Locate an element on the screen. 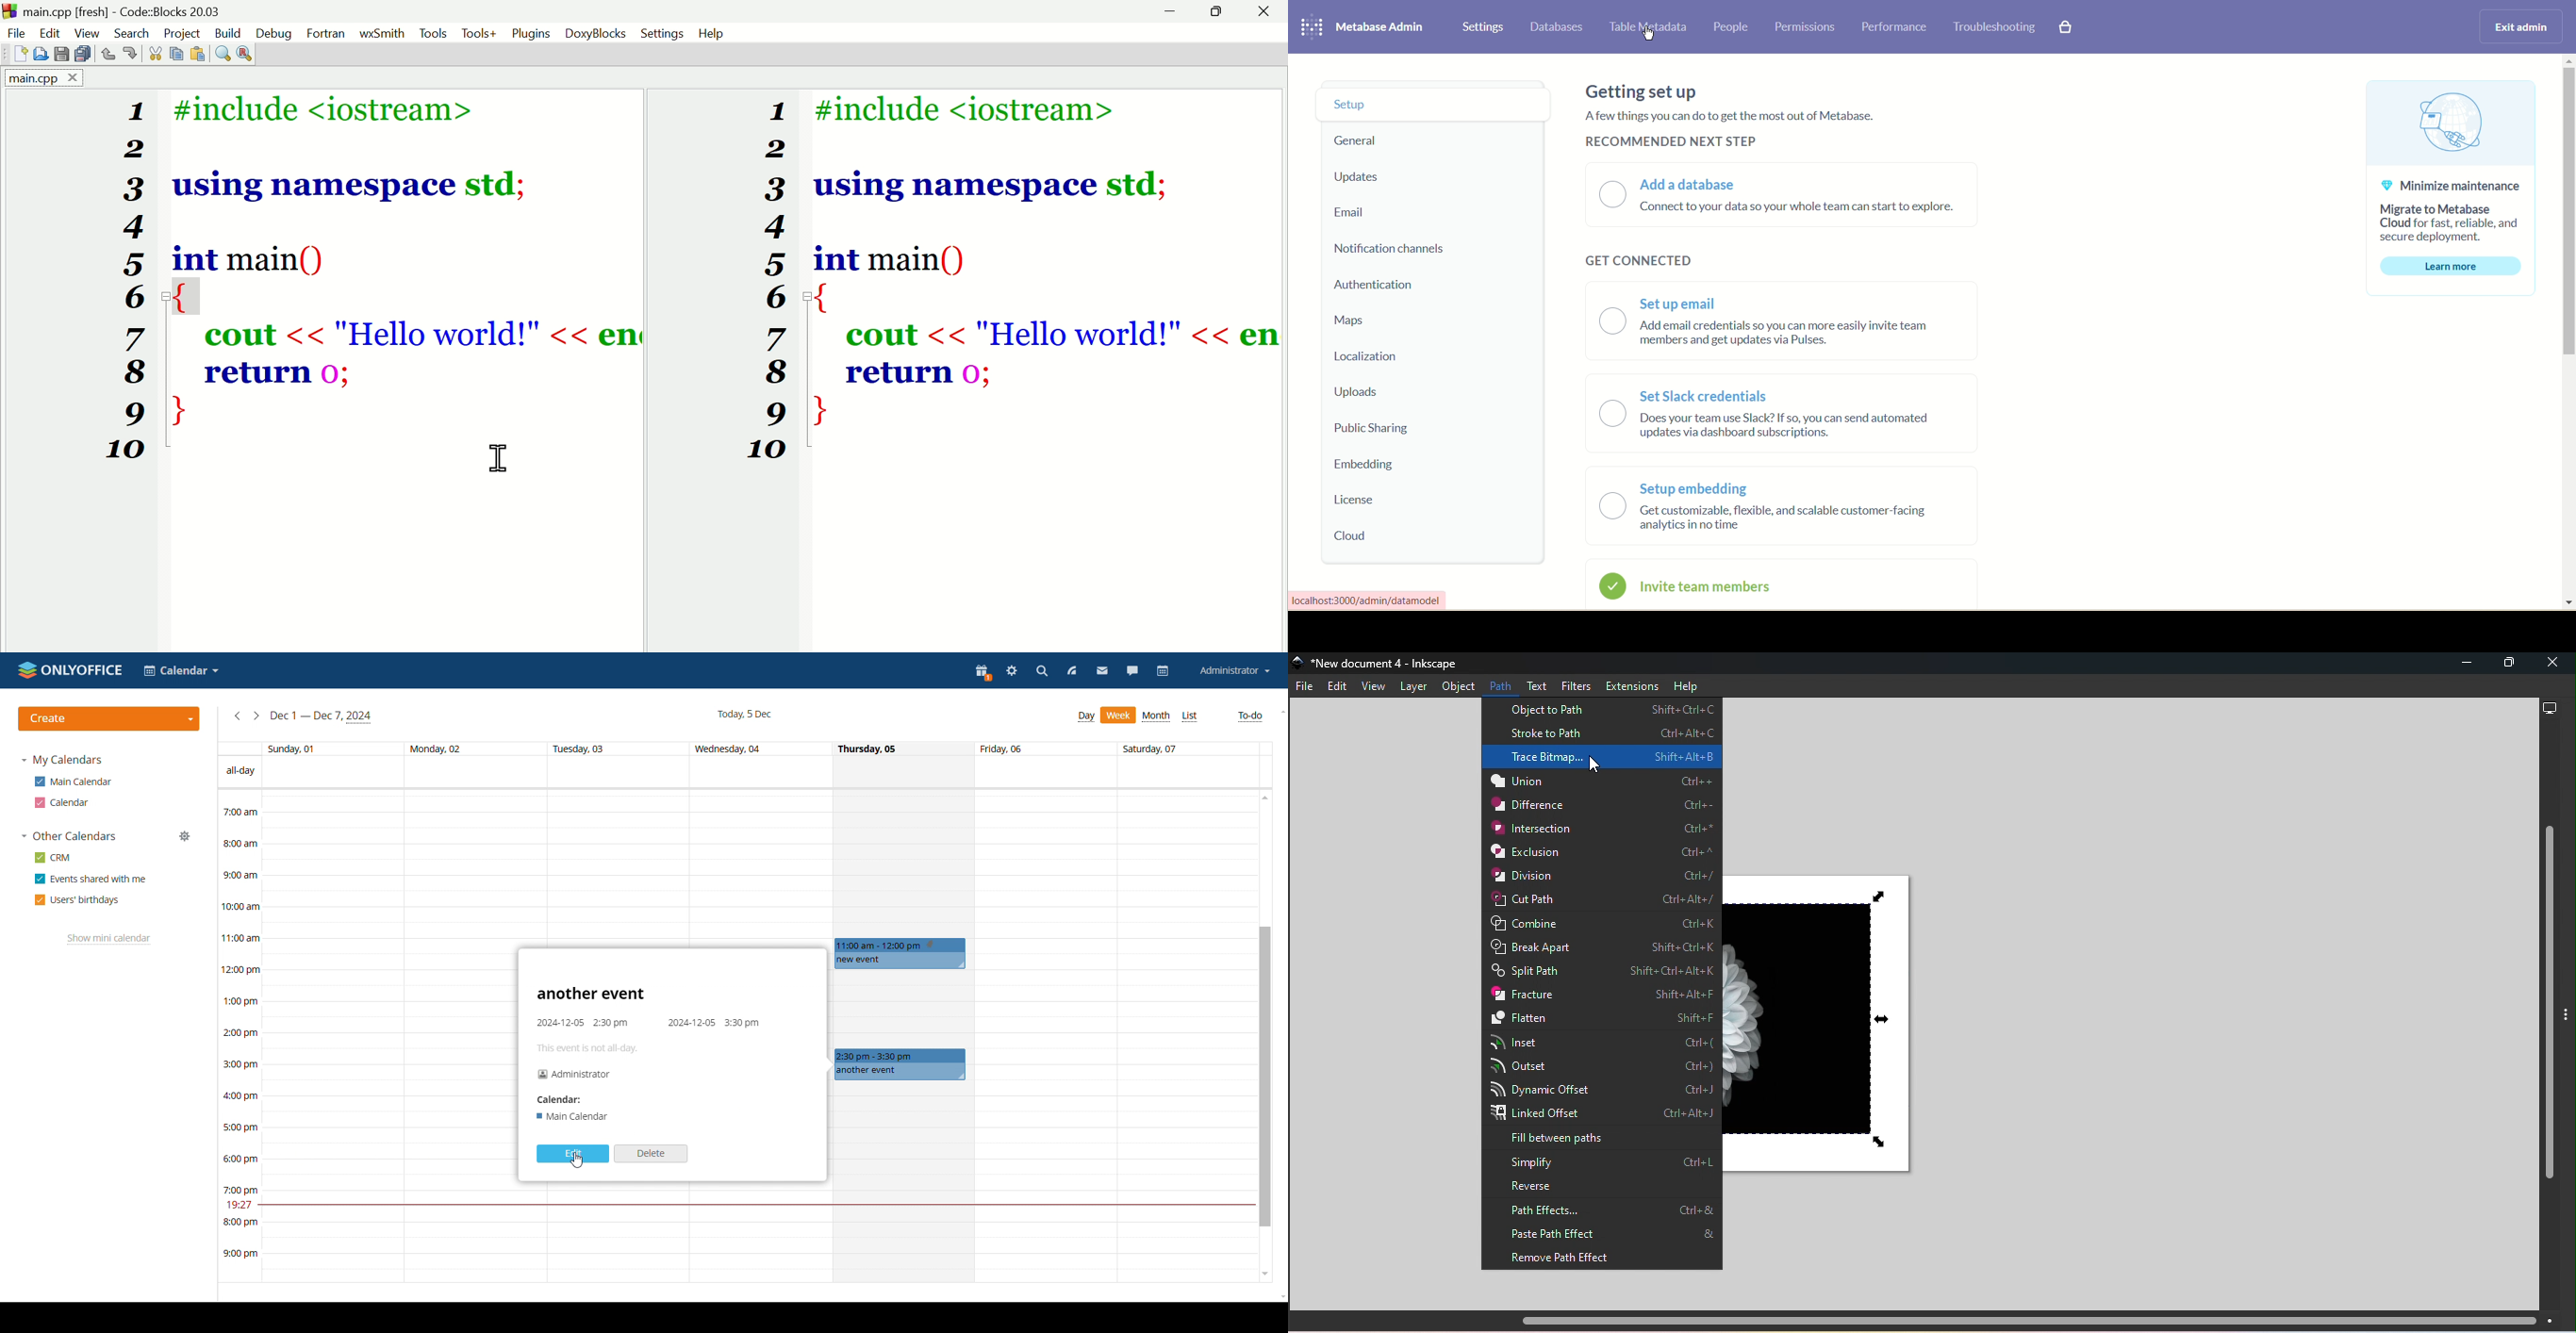  performance is located at coordinates (1896, 28).